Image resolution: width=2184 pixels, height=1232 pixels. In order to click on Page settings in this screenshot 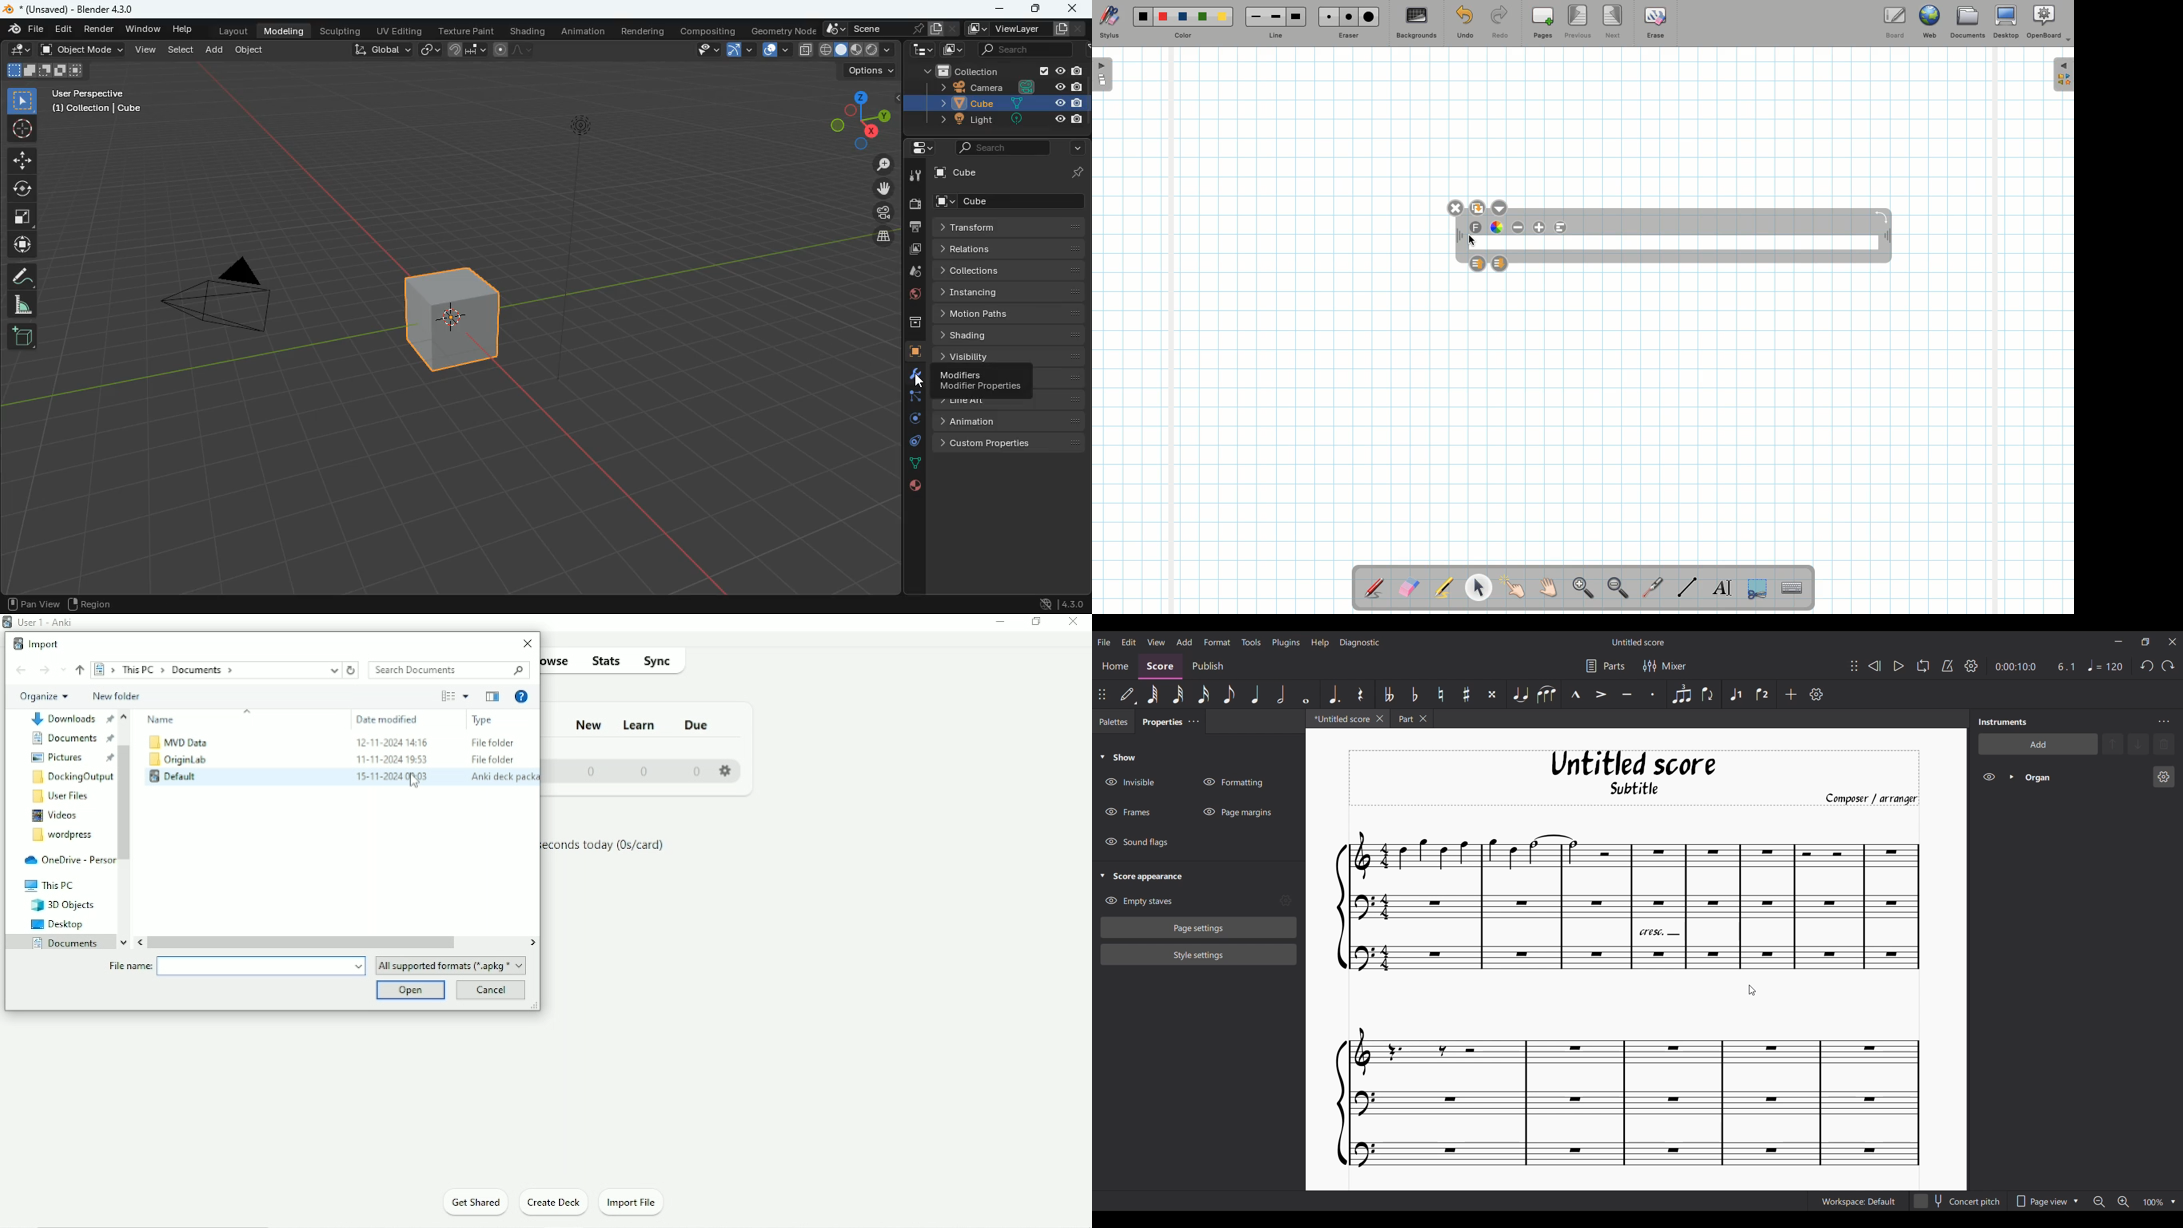, I will do `click(1199, 928)`.